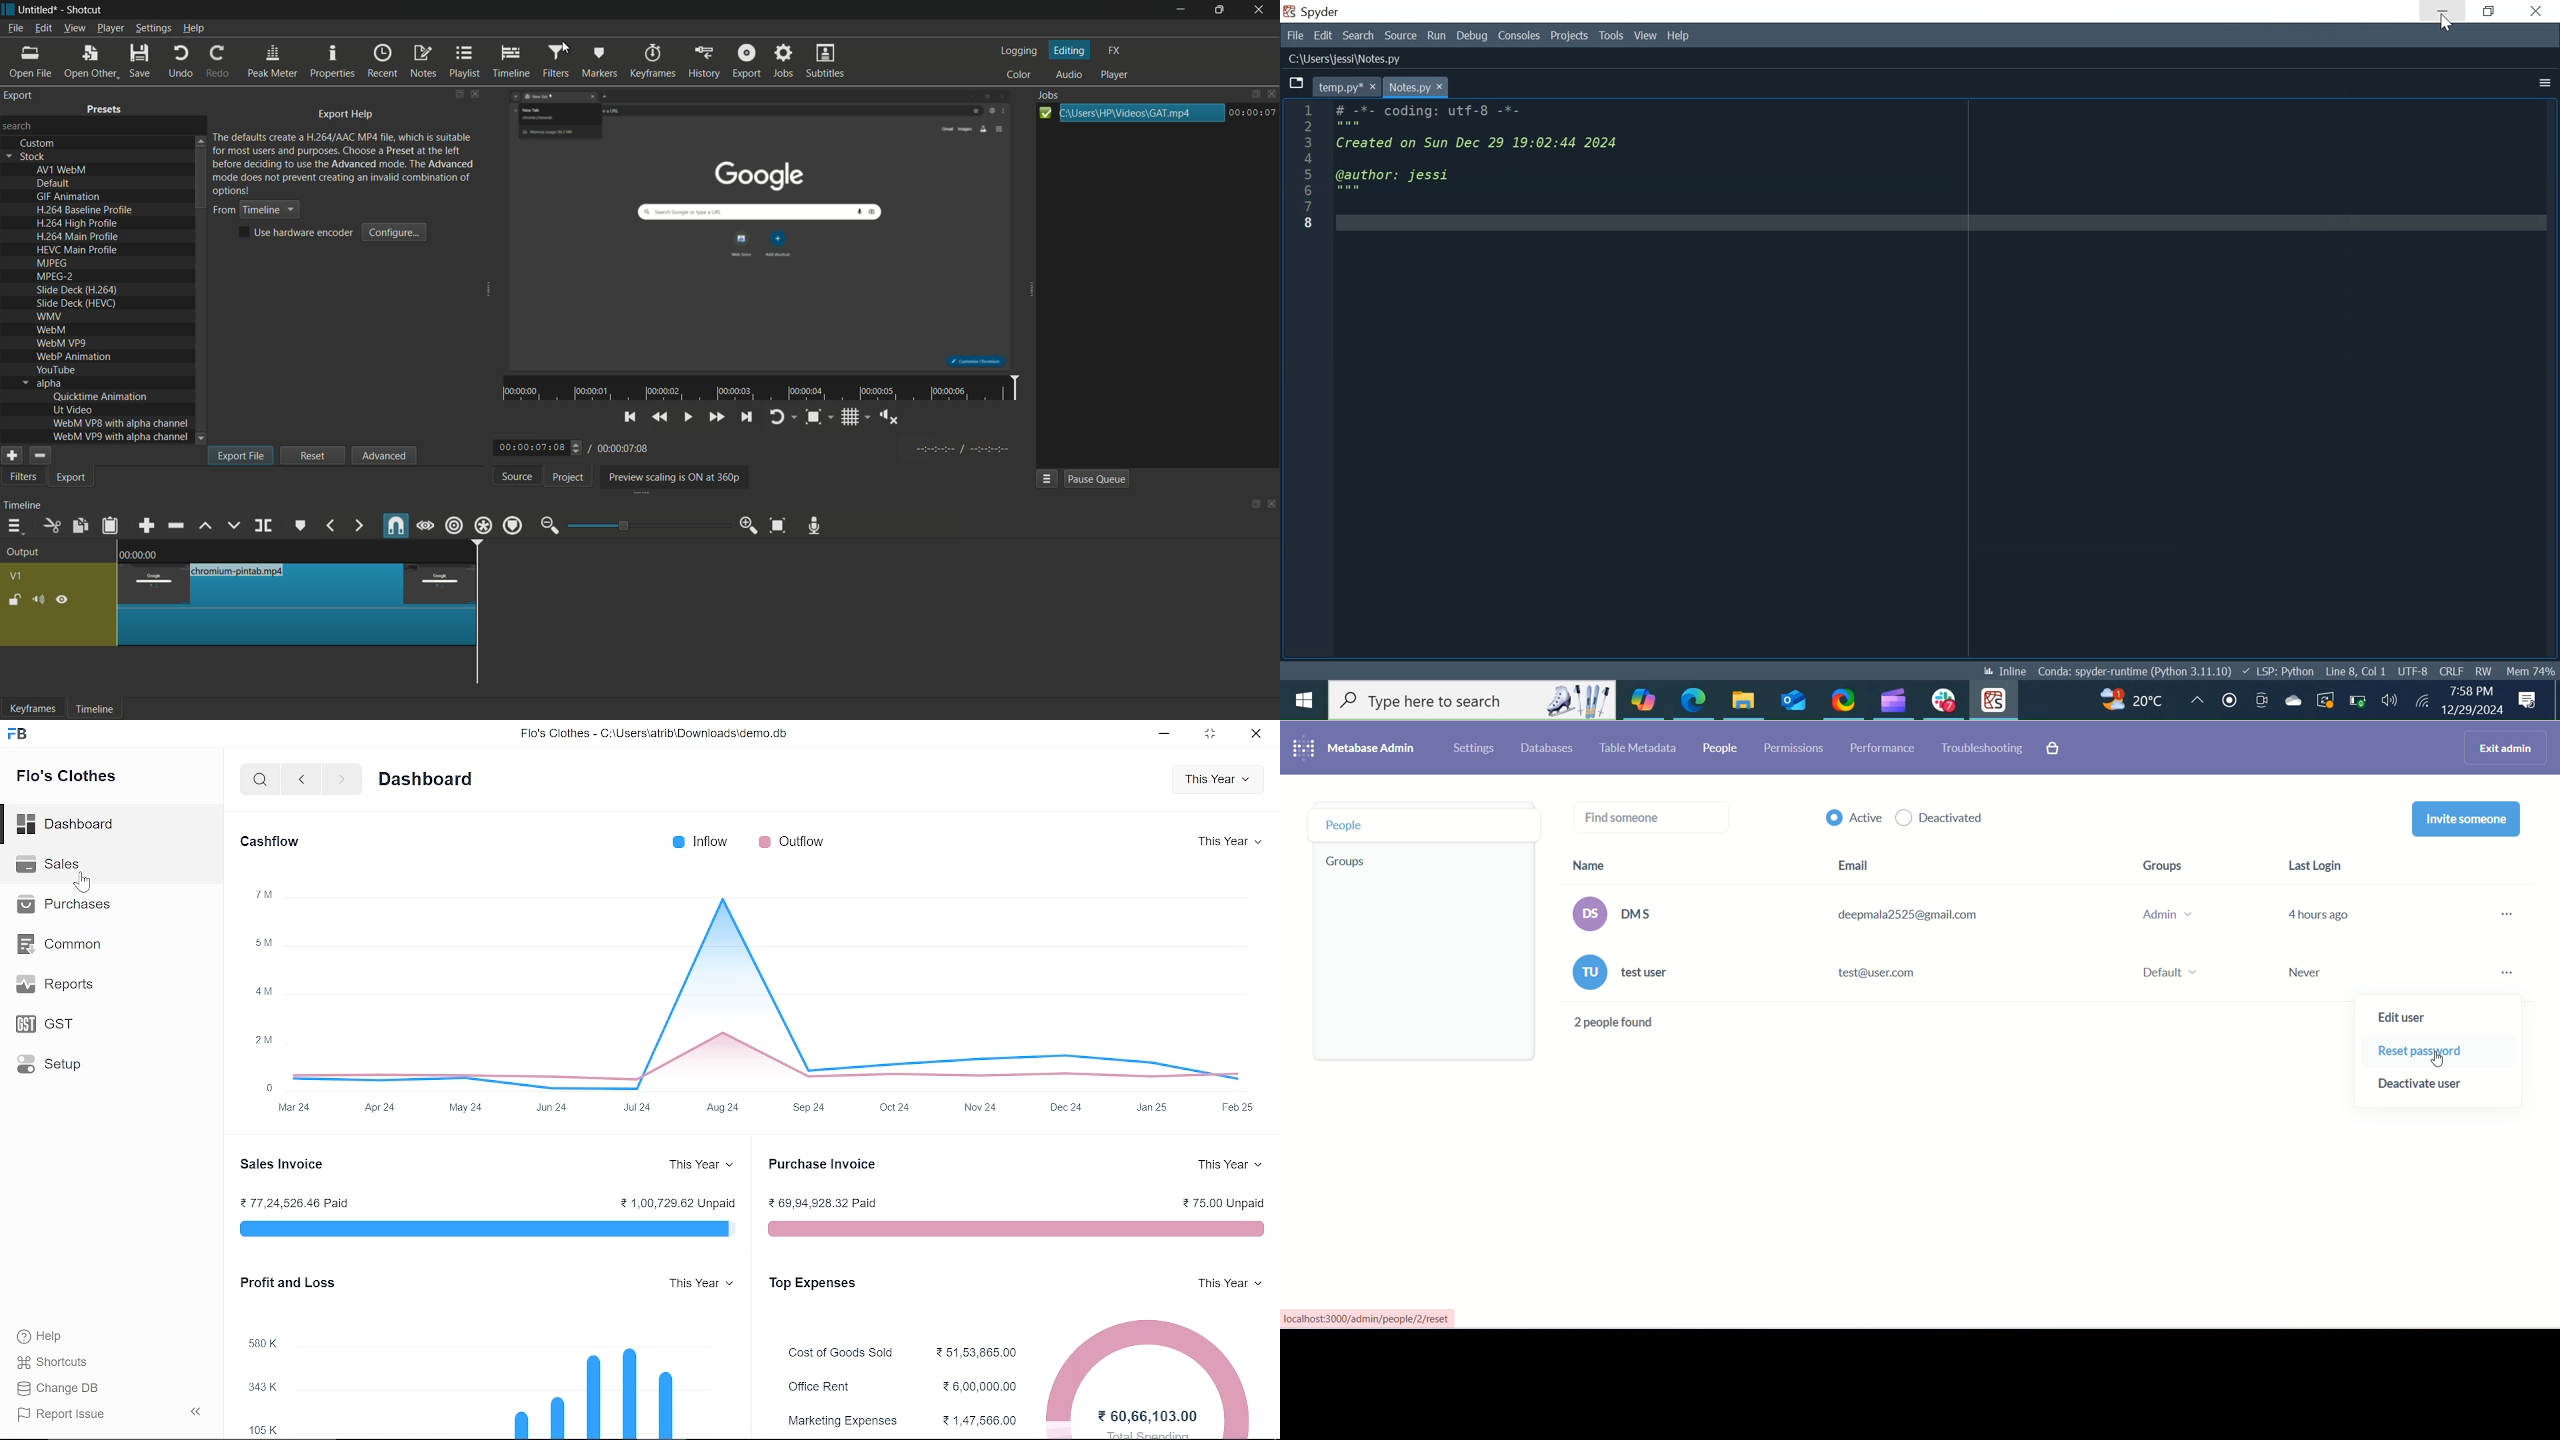  I want to click on graph, so click(774, 988).